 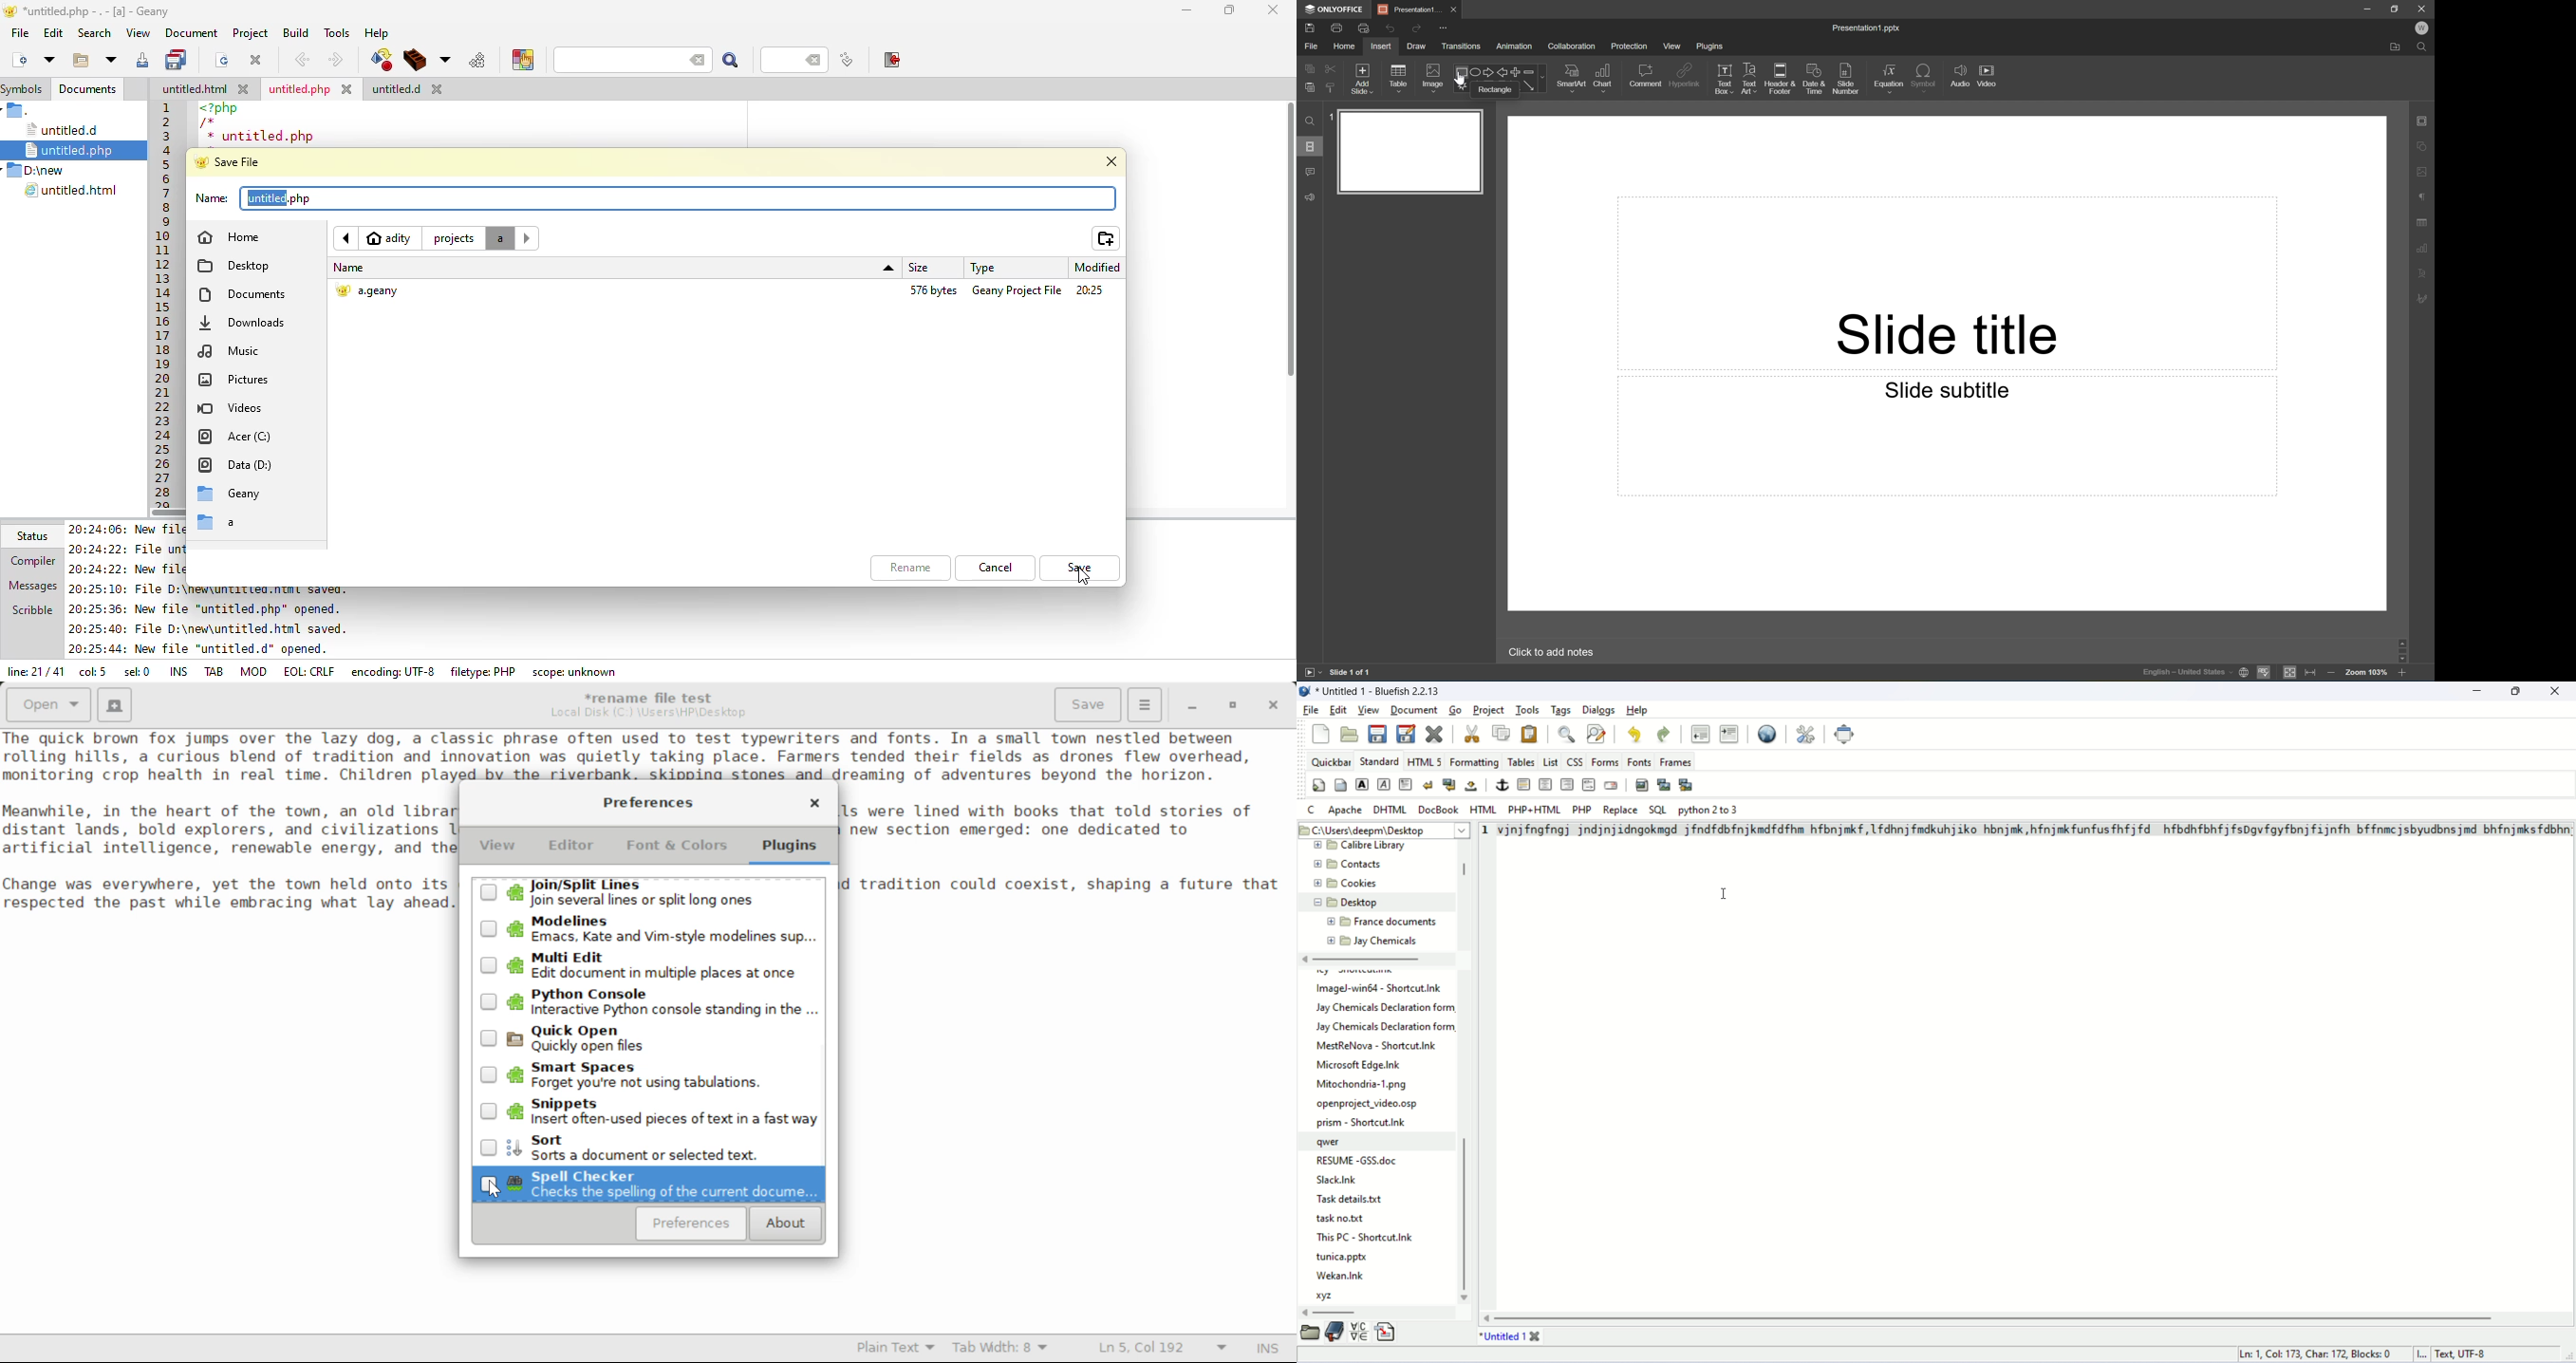 What do you see at coordinates (2244, 673) in the screenshot?
I see `Set document language` at bounding box center [2244, 673].